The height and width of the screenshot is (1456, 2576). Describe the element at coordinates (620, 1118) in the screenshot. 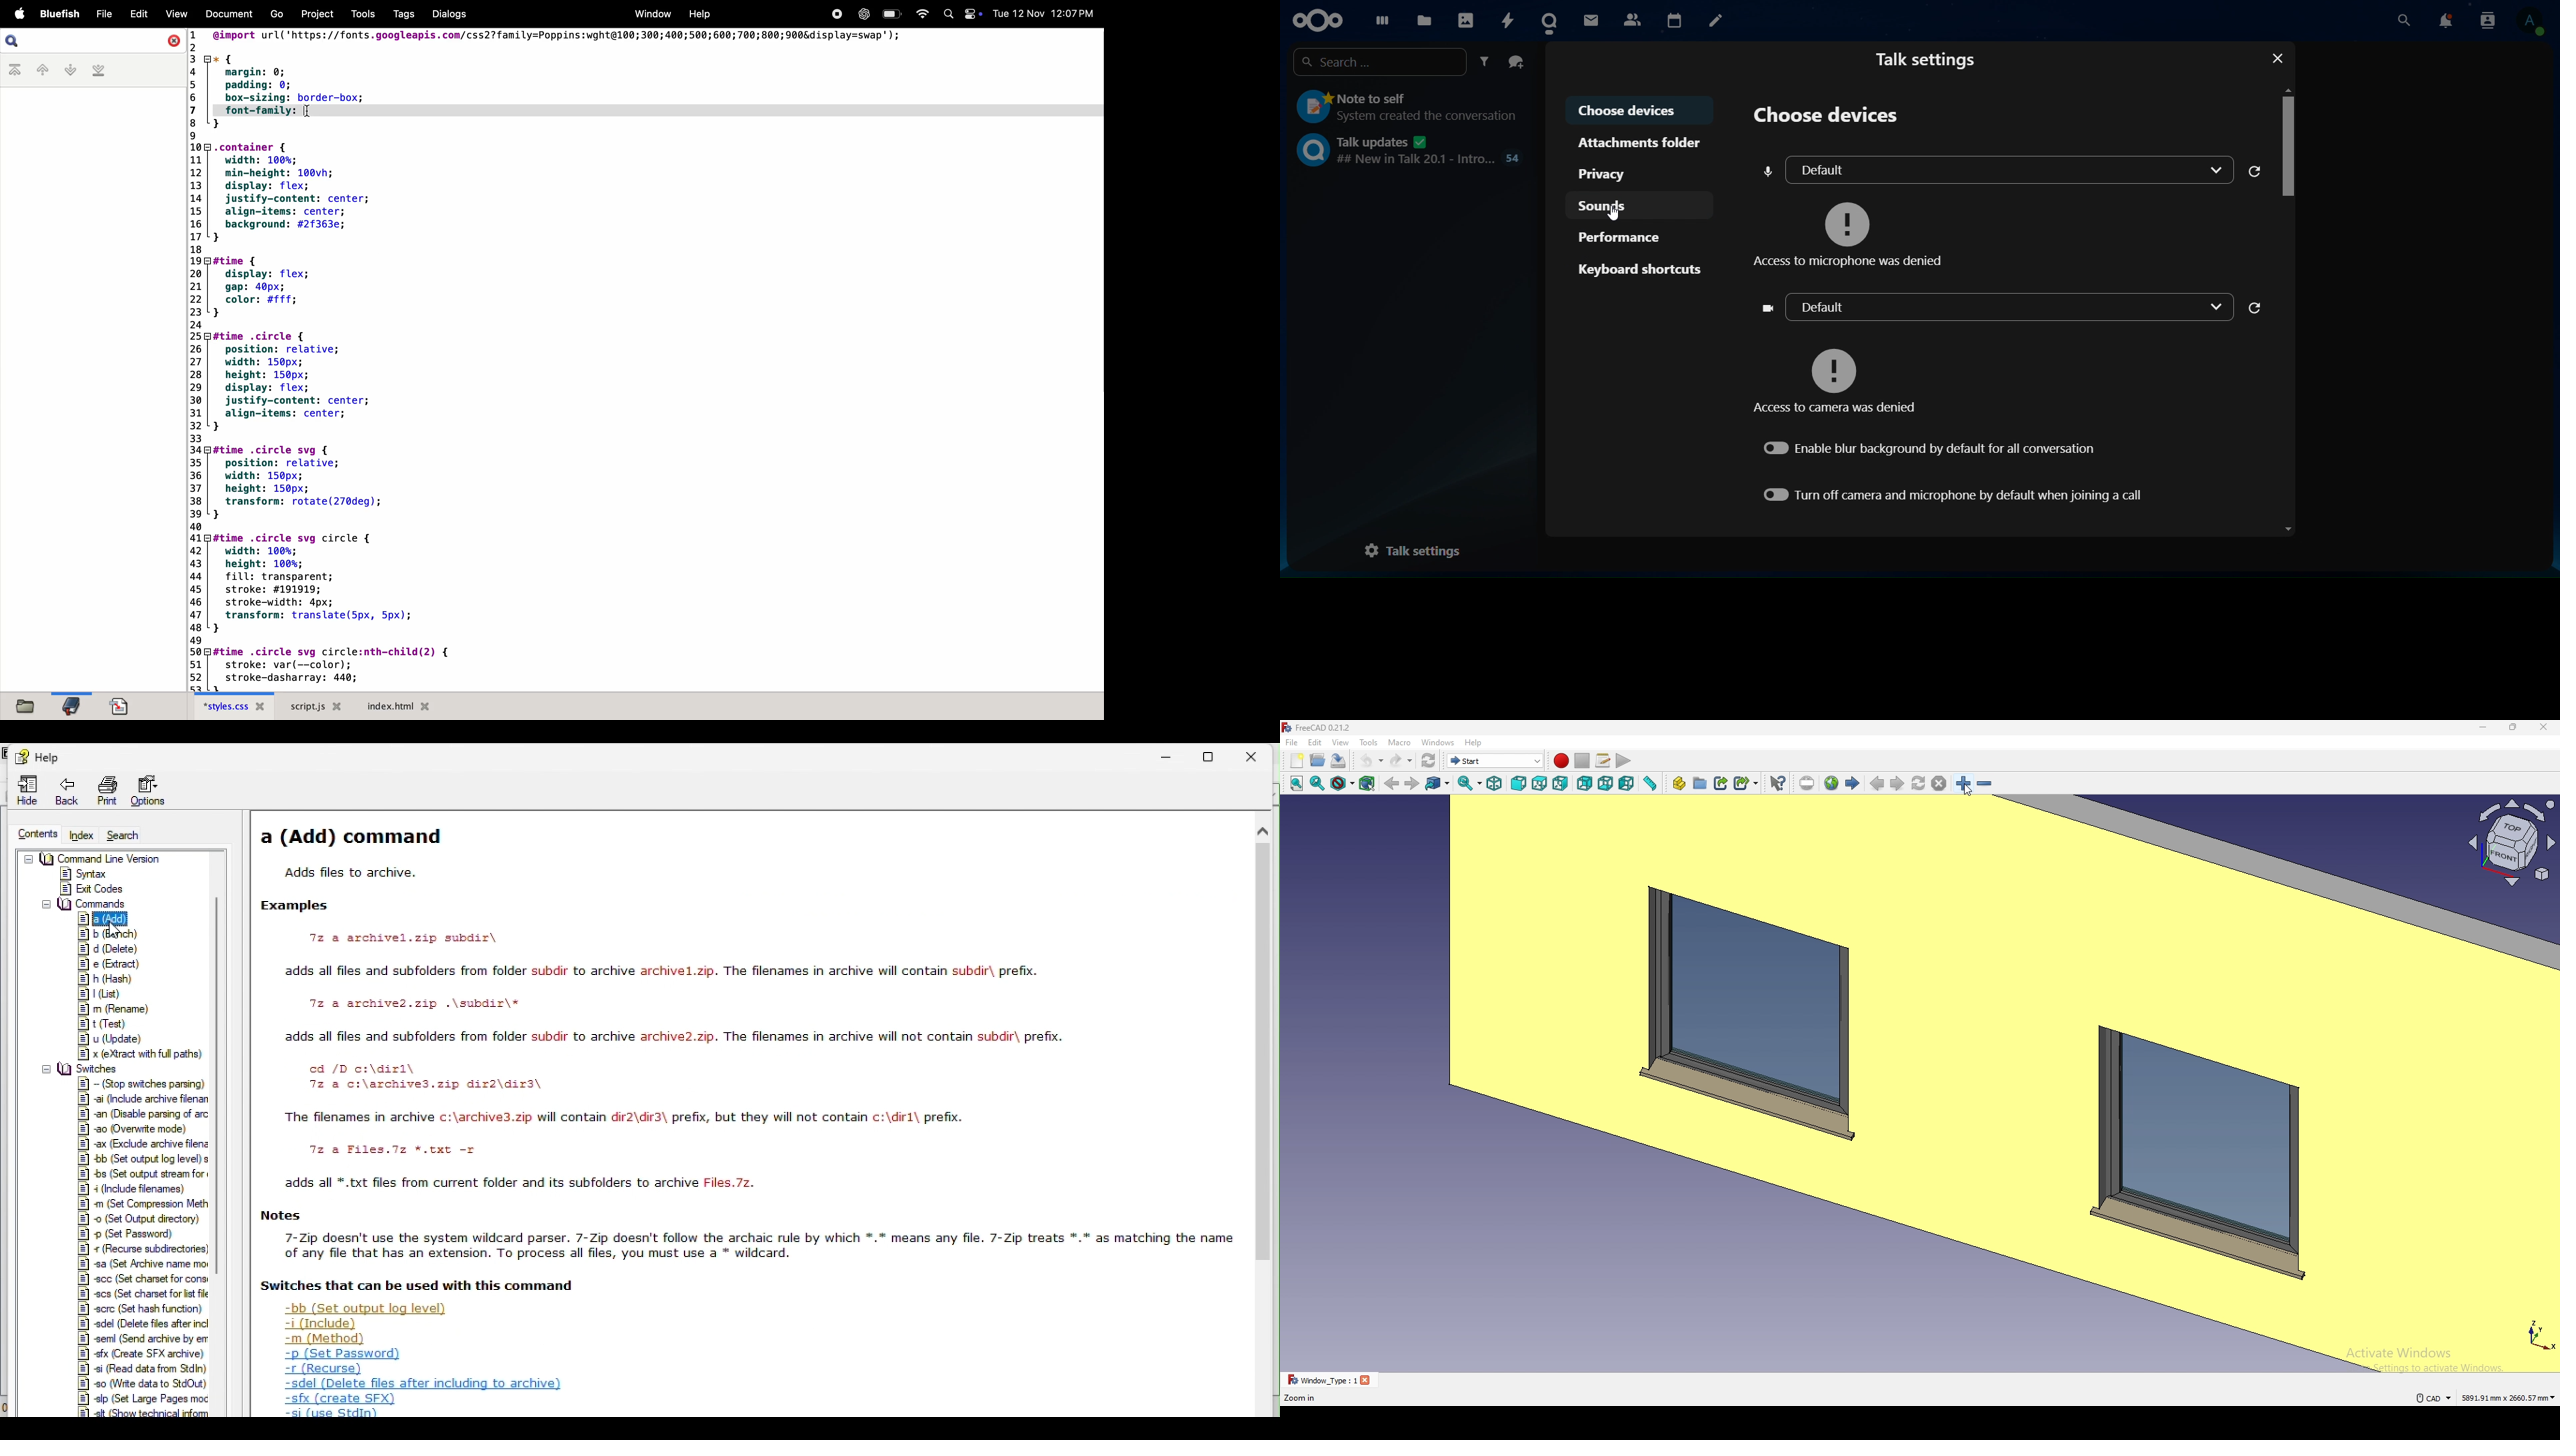

I see `text` at that location.